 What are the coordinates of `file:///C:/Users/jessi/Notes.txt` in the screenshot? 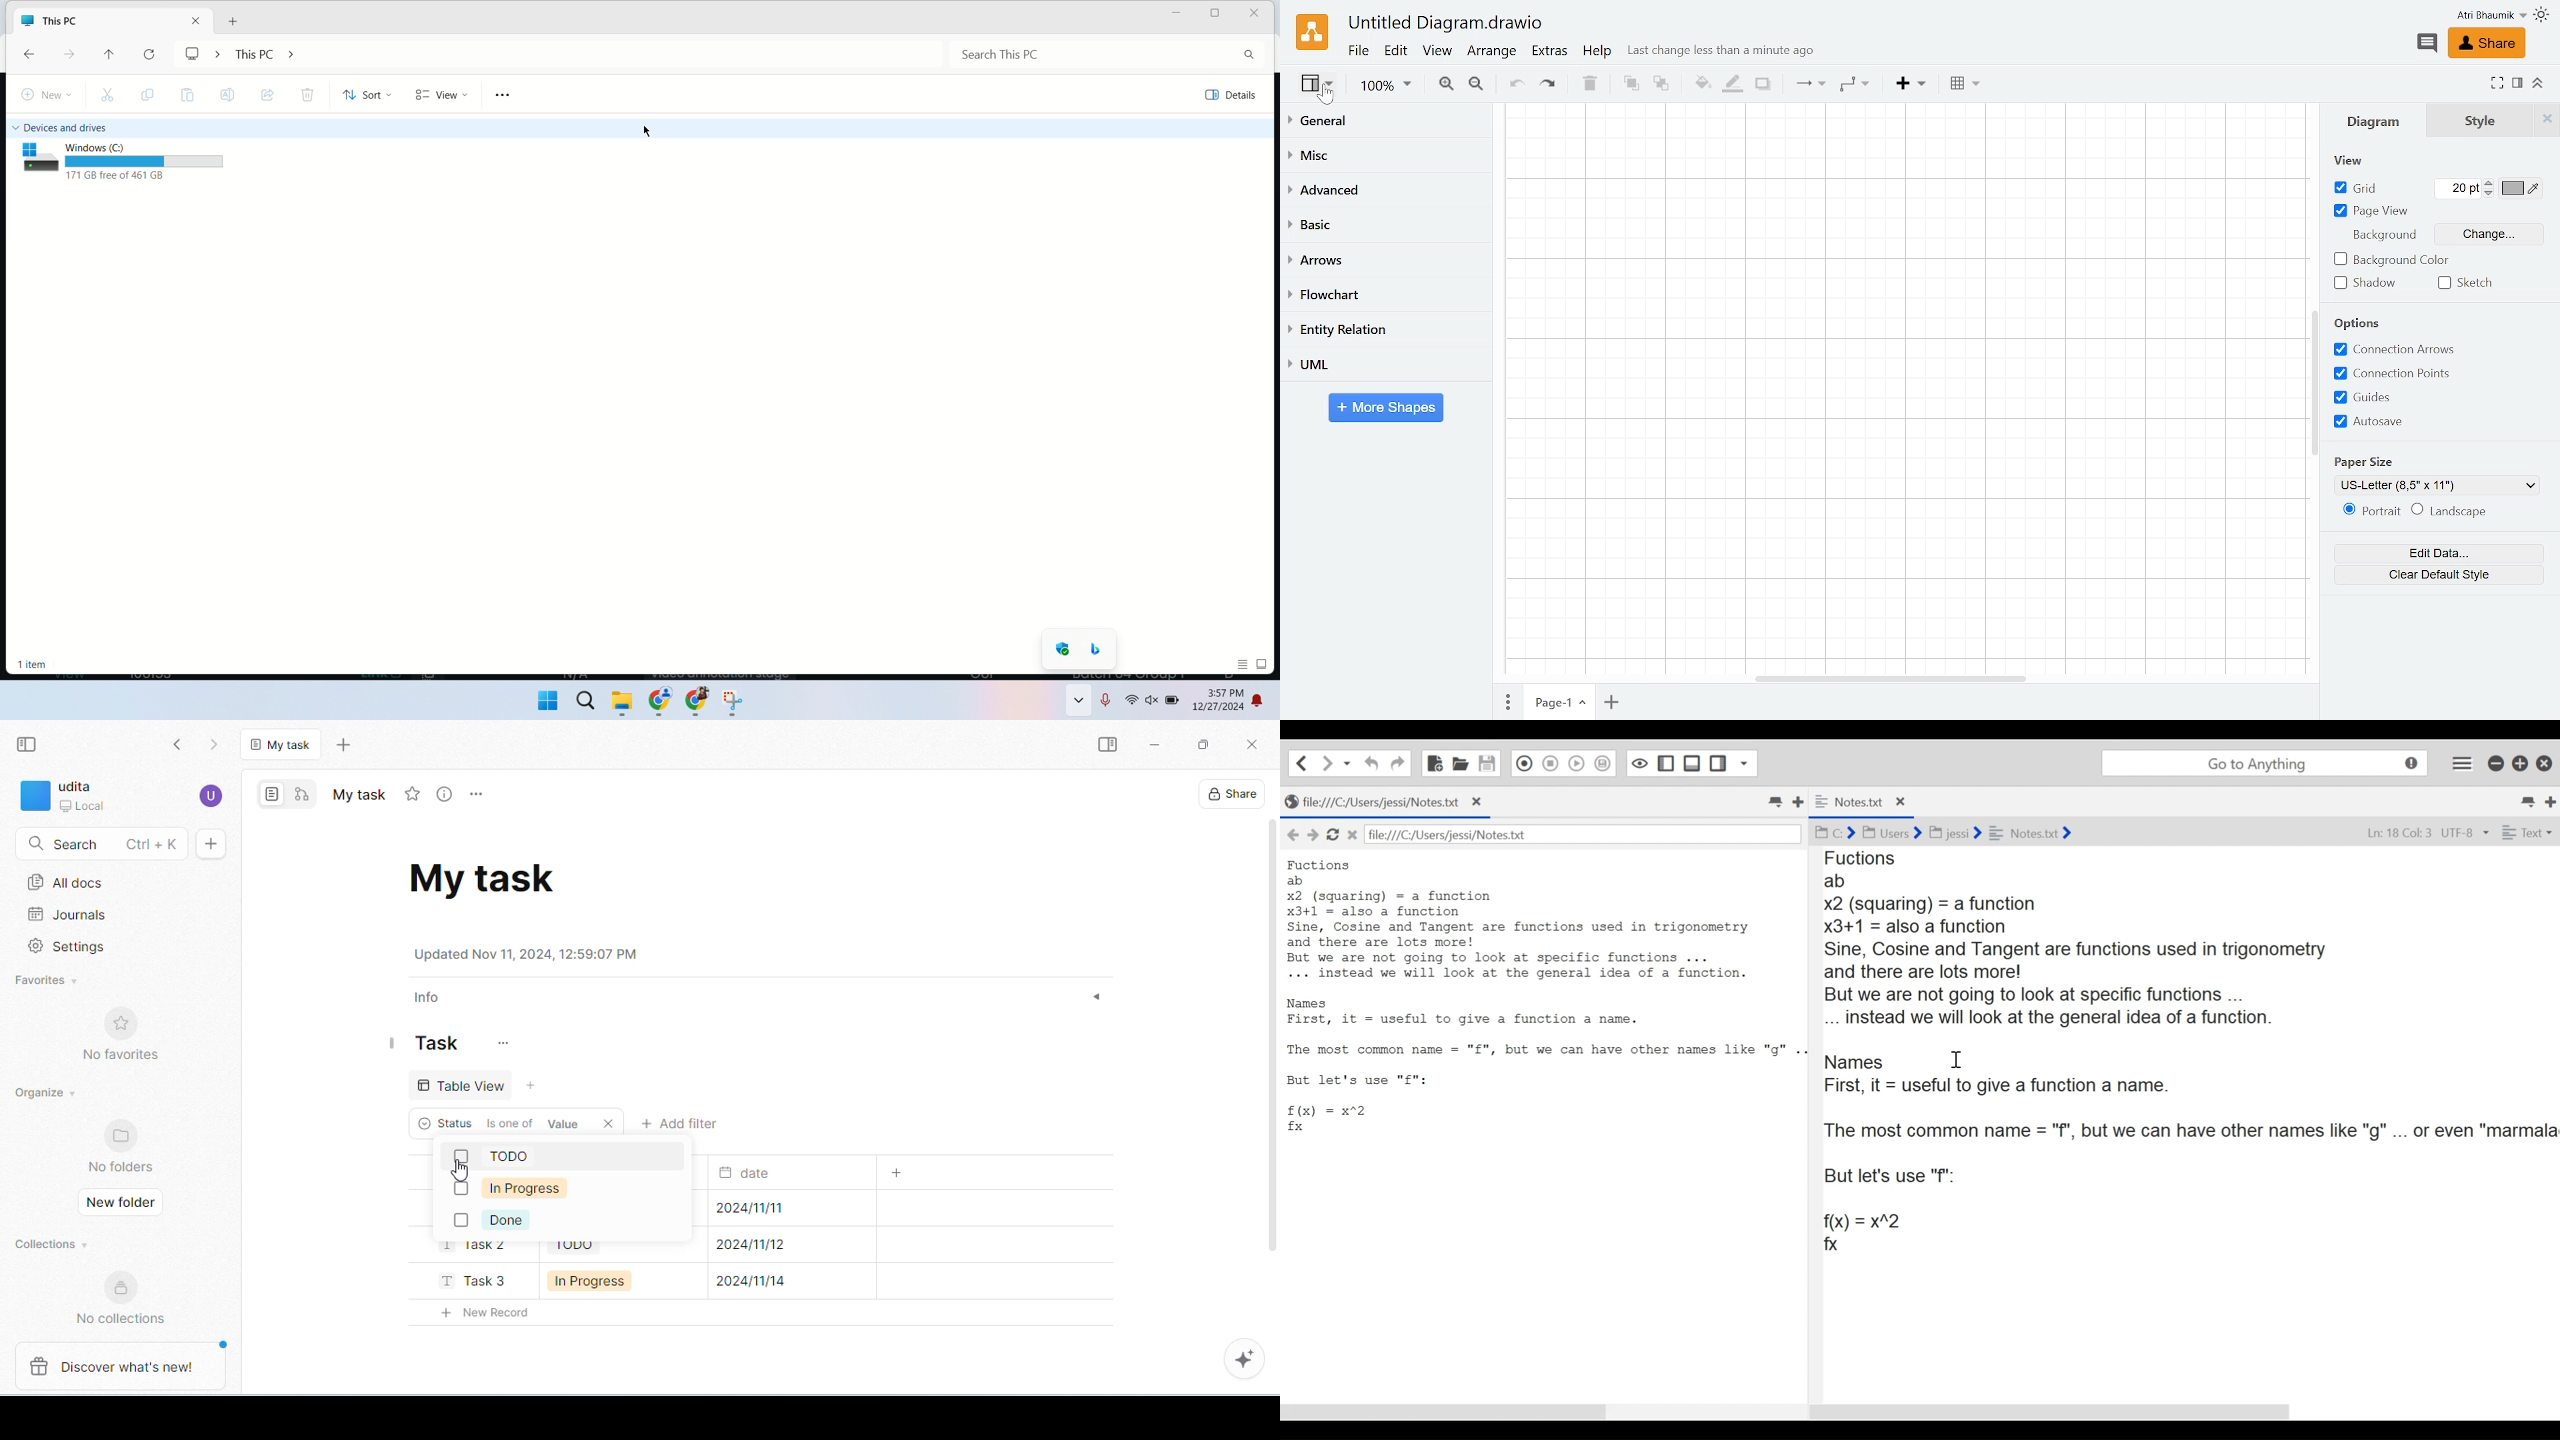 It's located at (1376, 802).